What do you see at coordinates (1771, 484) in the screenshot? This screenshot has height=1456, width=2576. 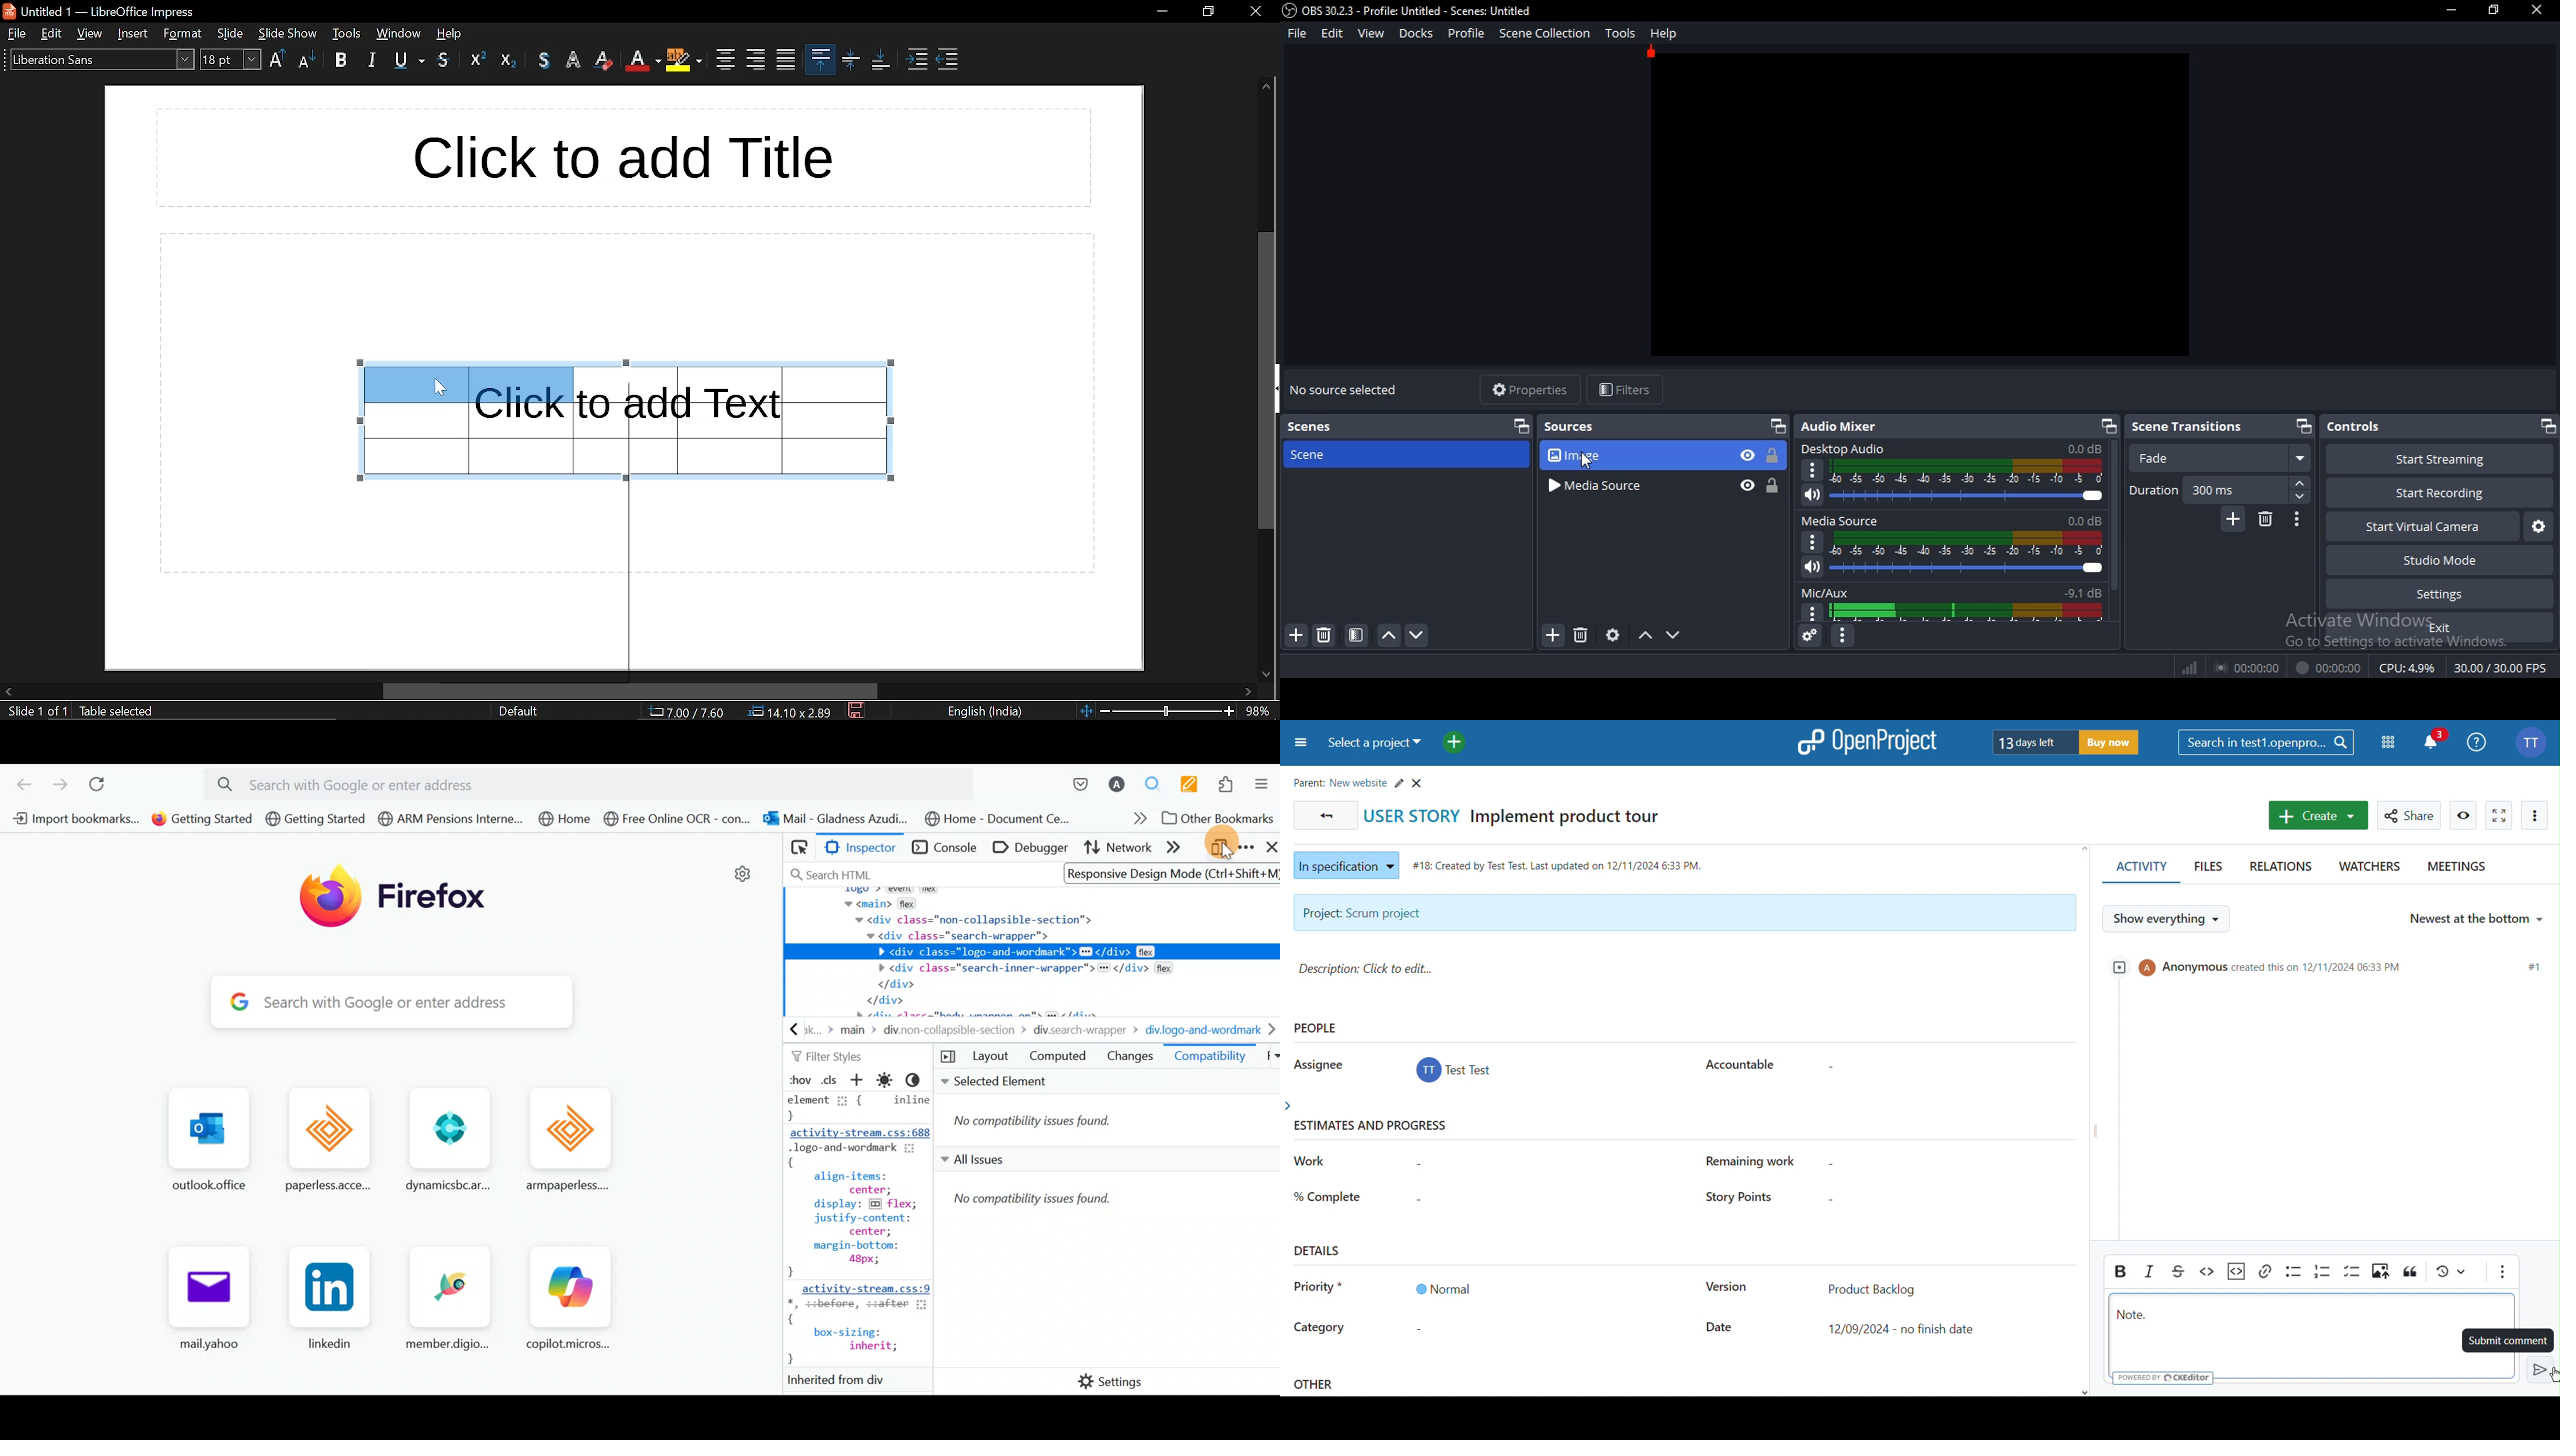 I see `lock` at bounding box center [1771, 484].